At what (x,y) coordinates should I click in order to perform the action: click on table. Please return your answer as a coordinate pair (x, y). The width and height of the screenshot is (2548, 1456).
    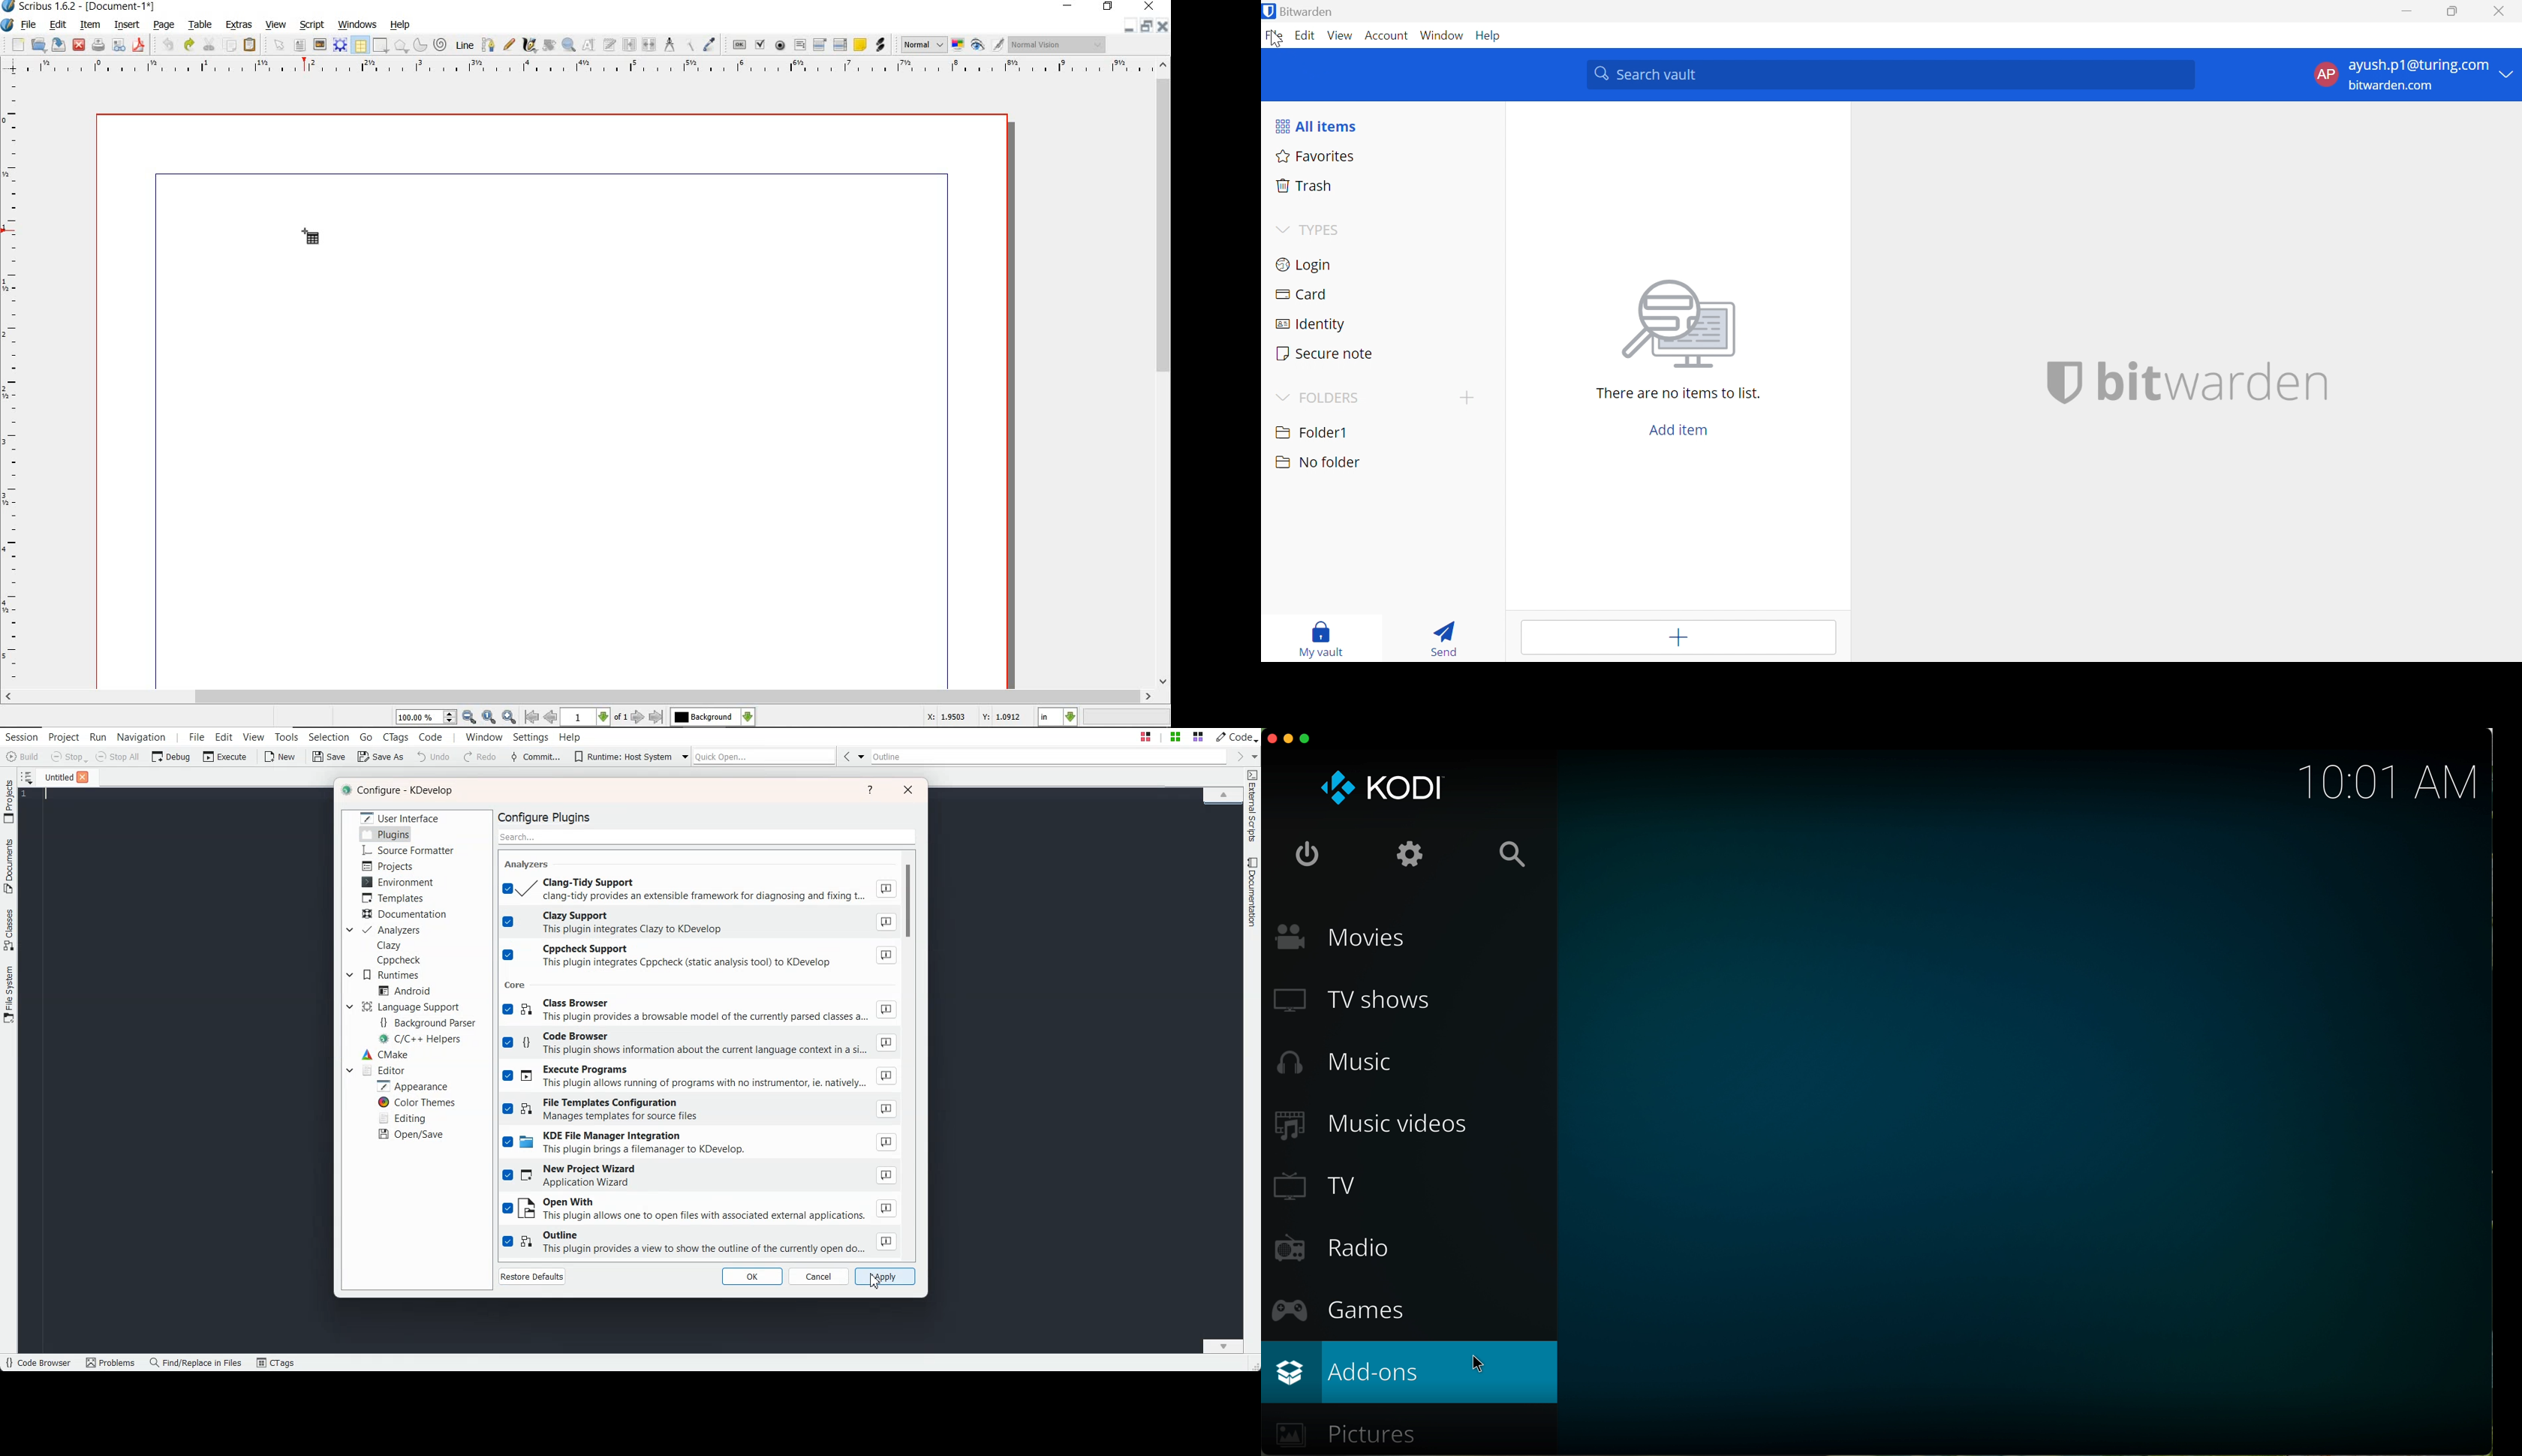
    Looking at the image, I should click on (202, 26).